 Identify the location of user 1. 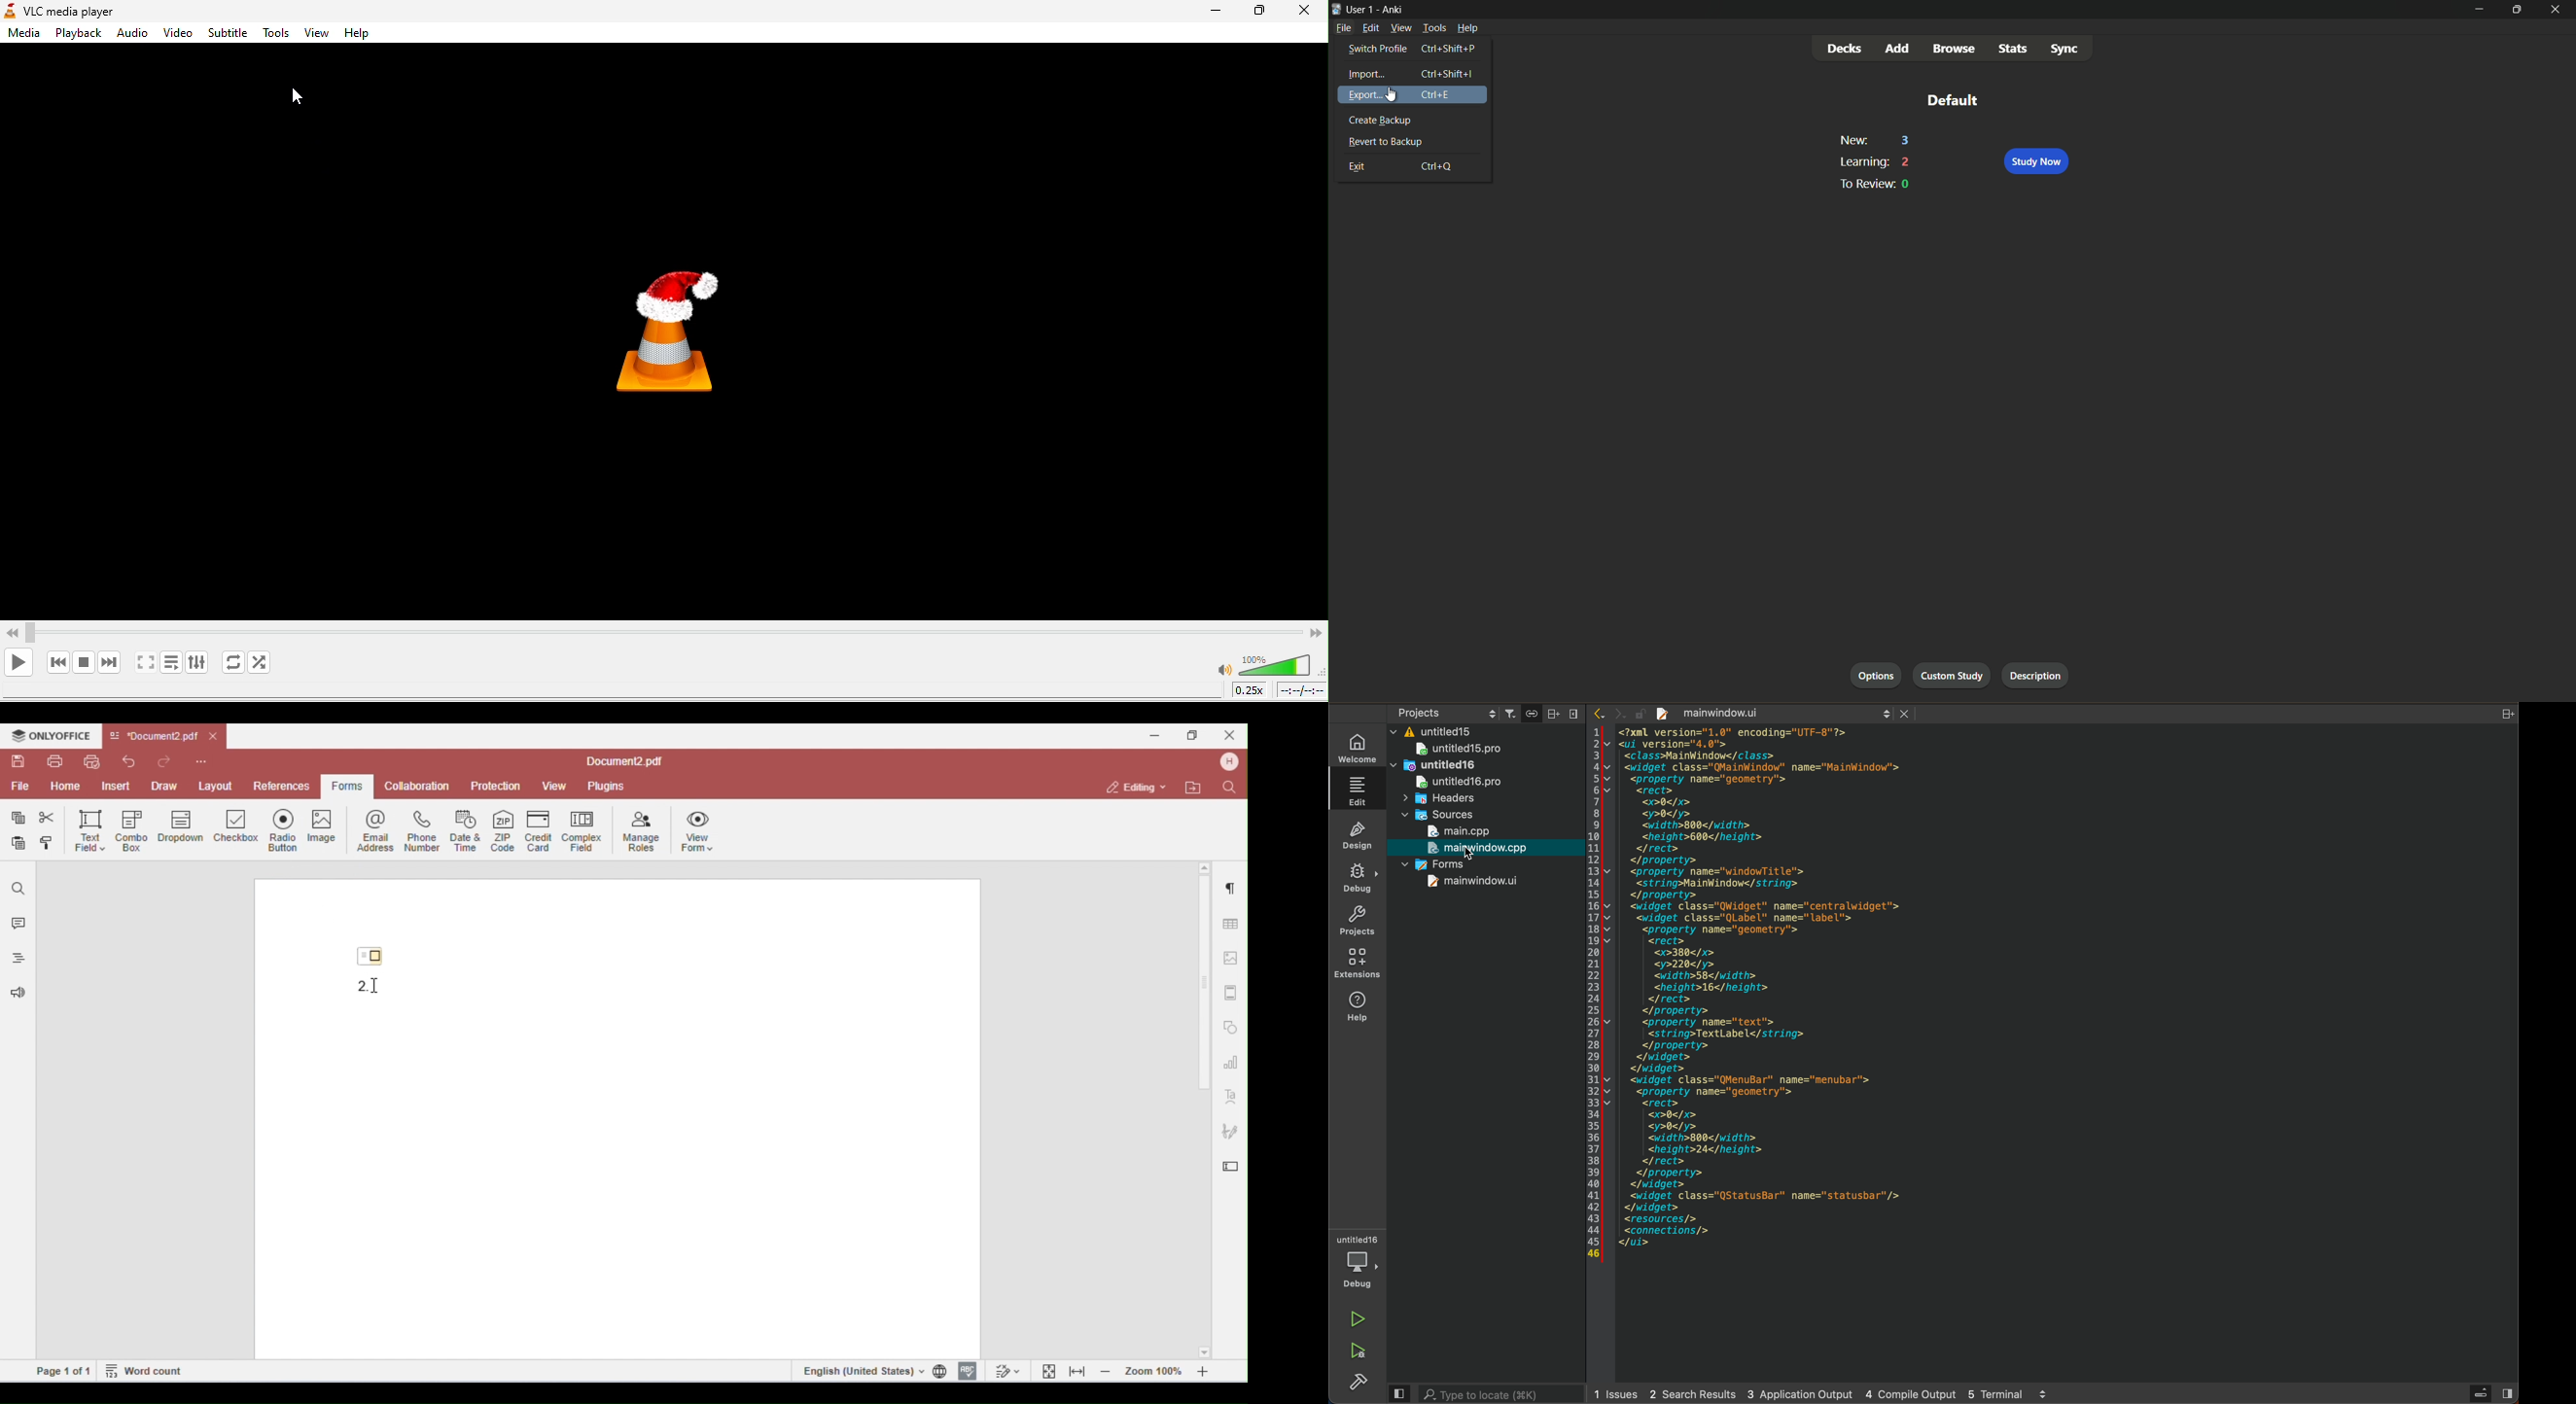
(1362, 9).